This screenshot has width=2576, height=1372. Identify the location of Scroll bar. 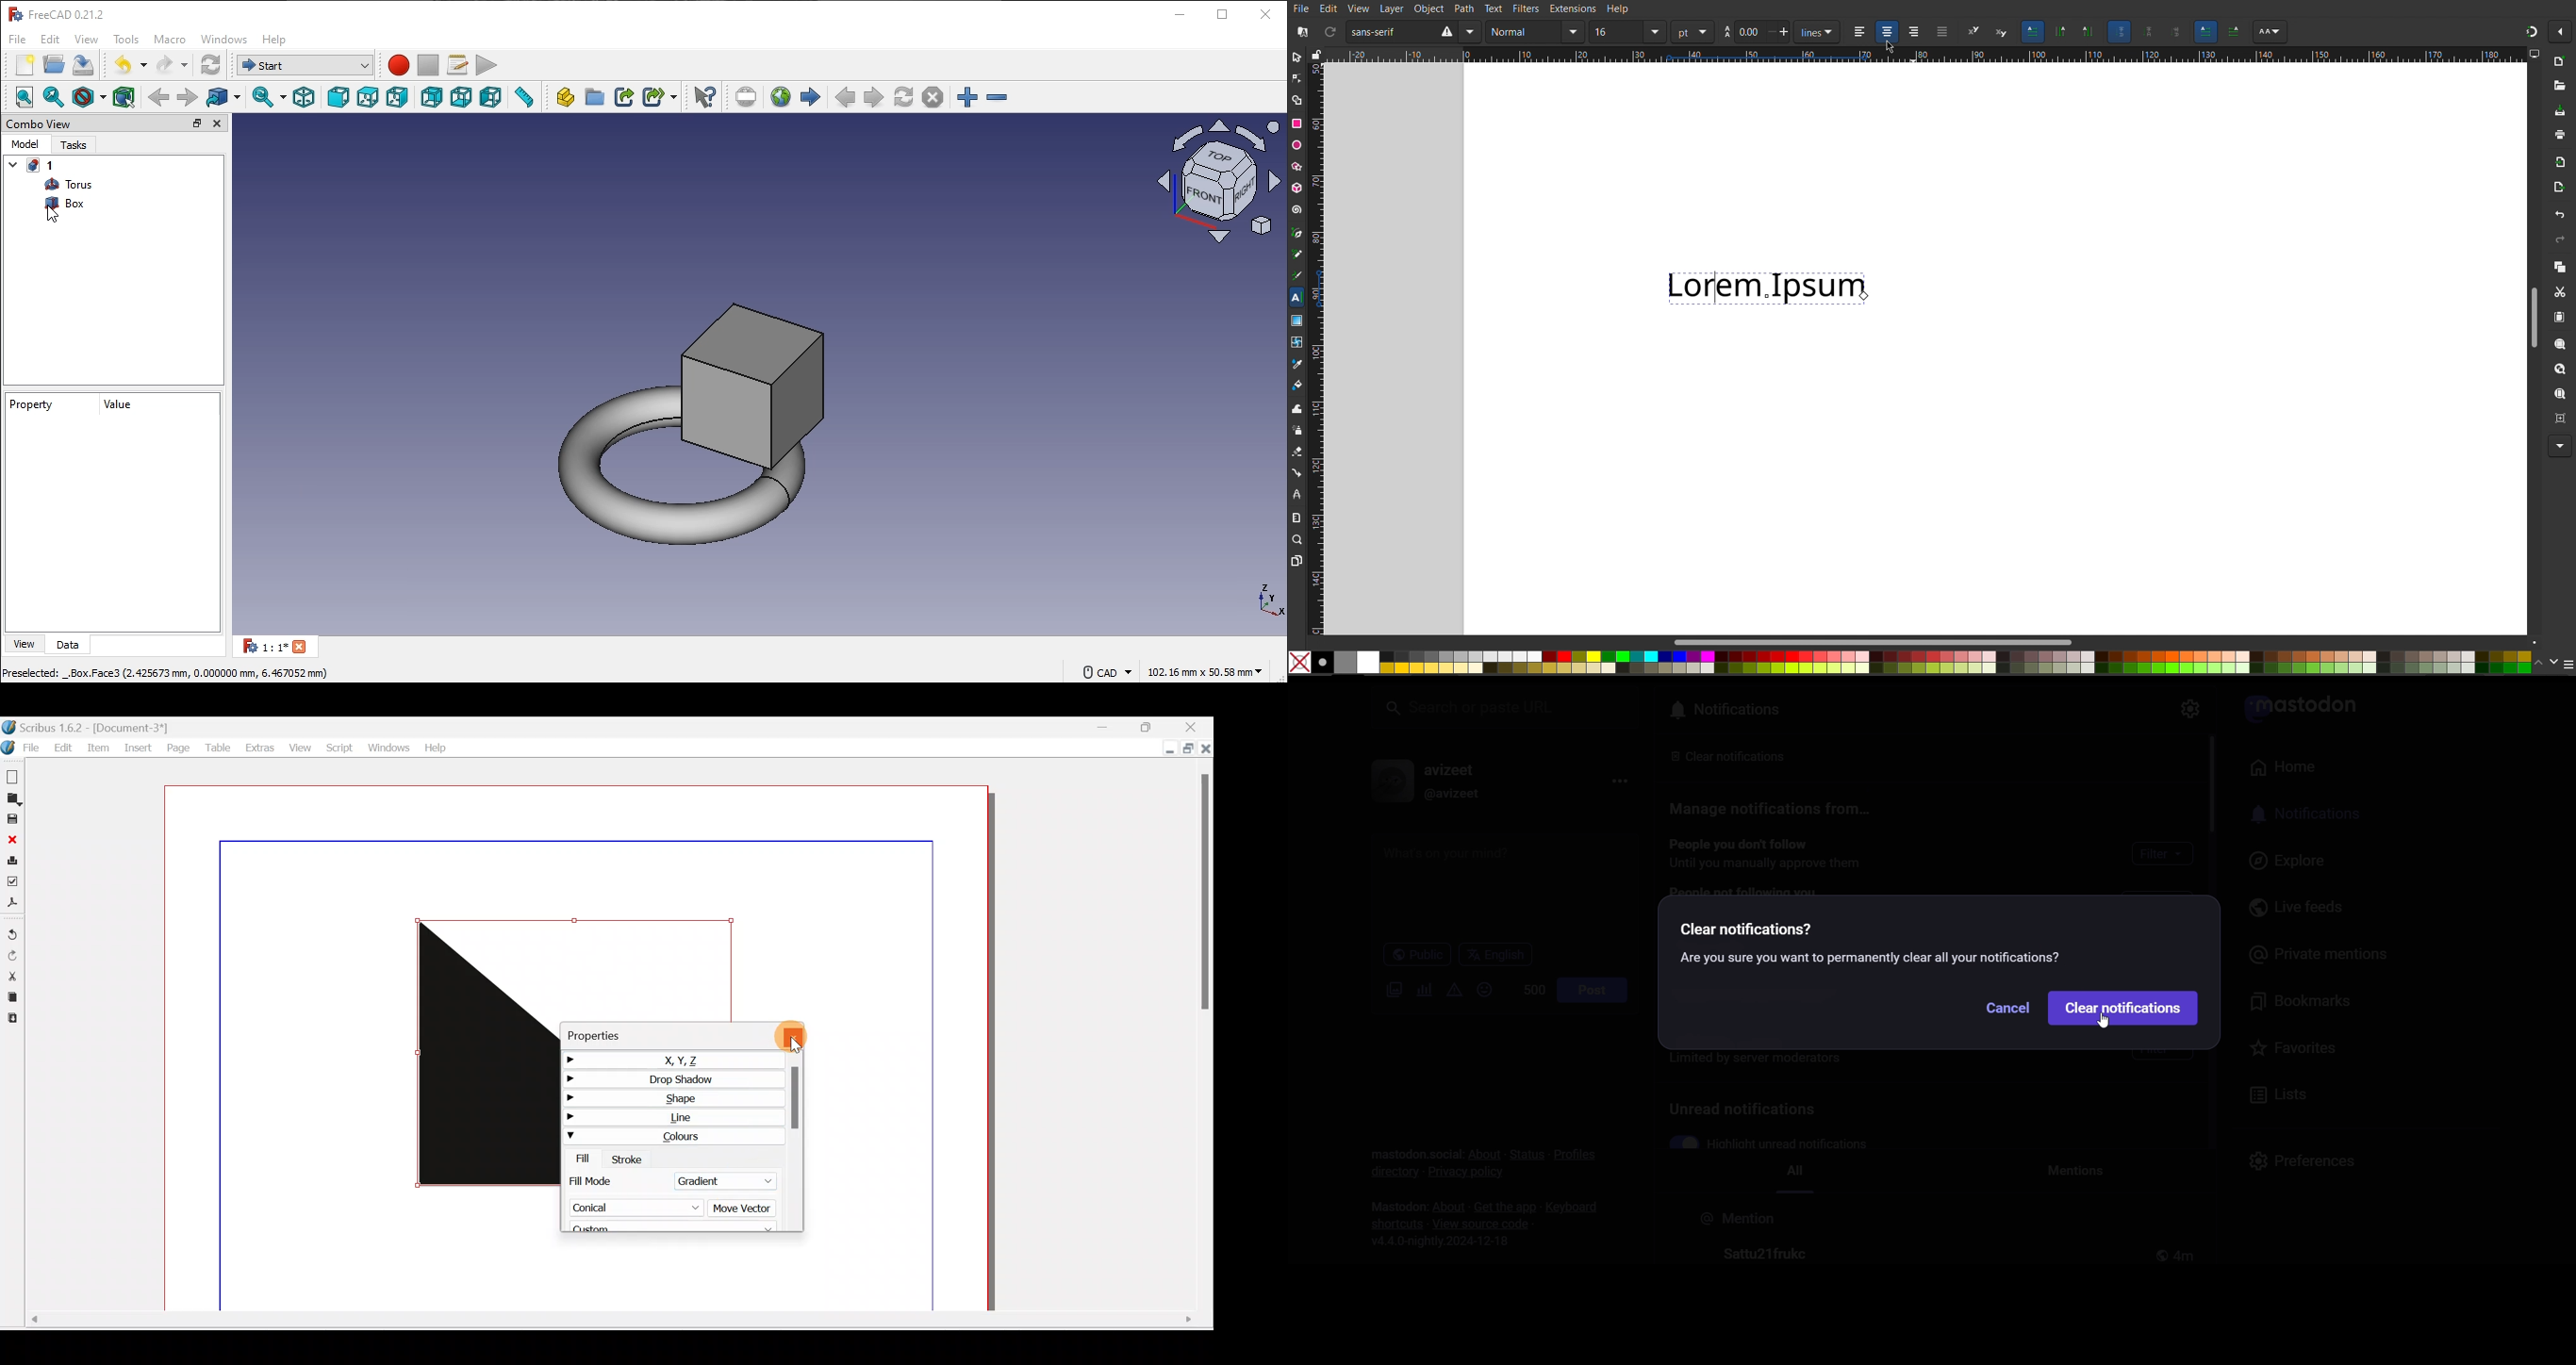
(606, 1323).